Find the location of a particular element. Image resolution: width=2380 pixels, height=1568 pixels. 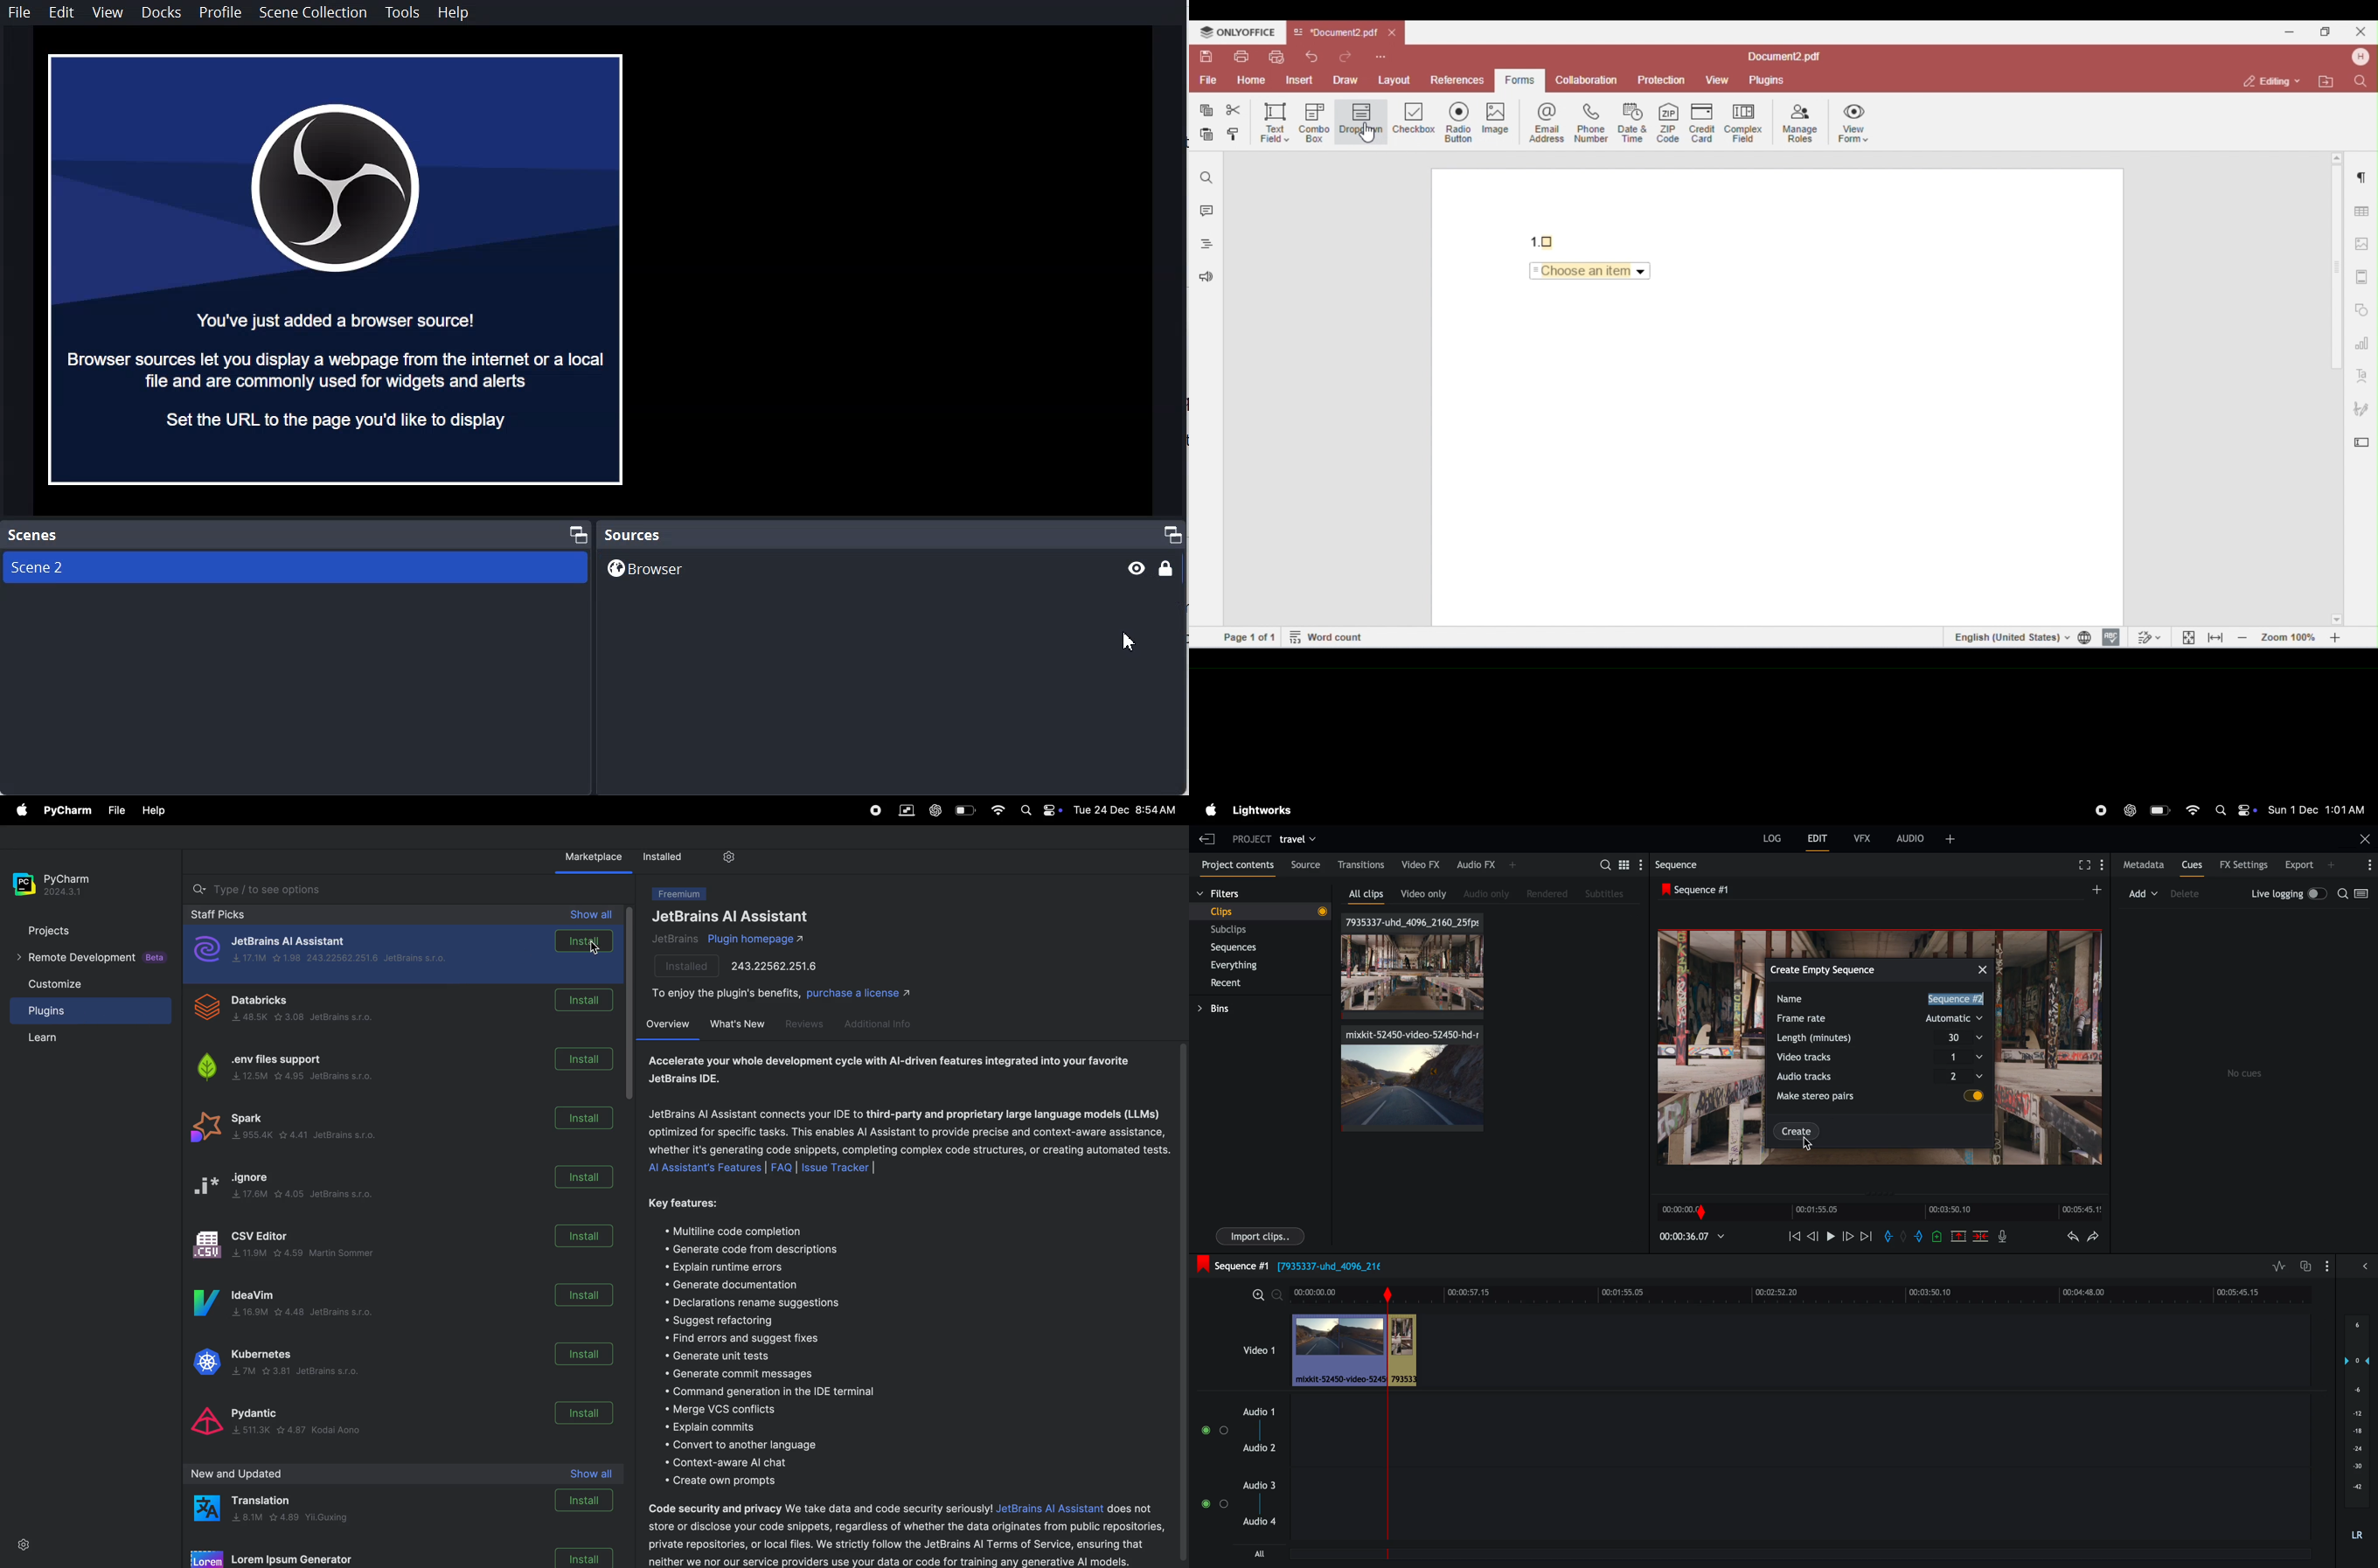

subclips is located at coordinates (1255, 930).